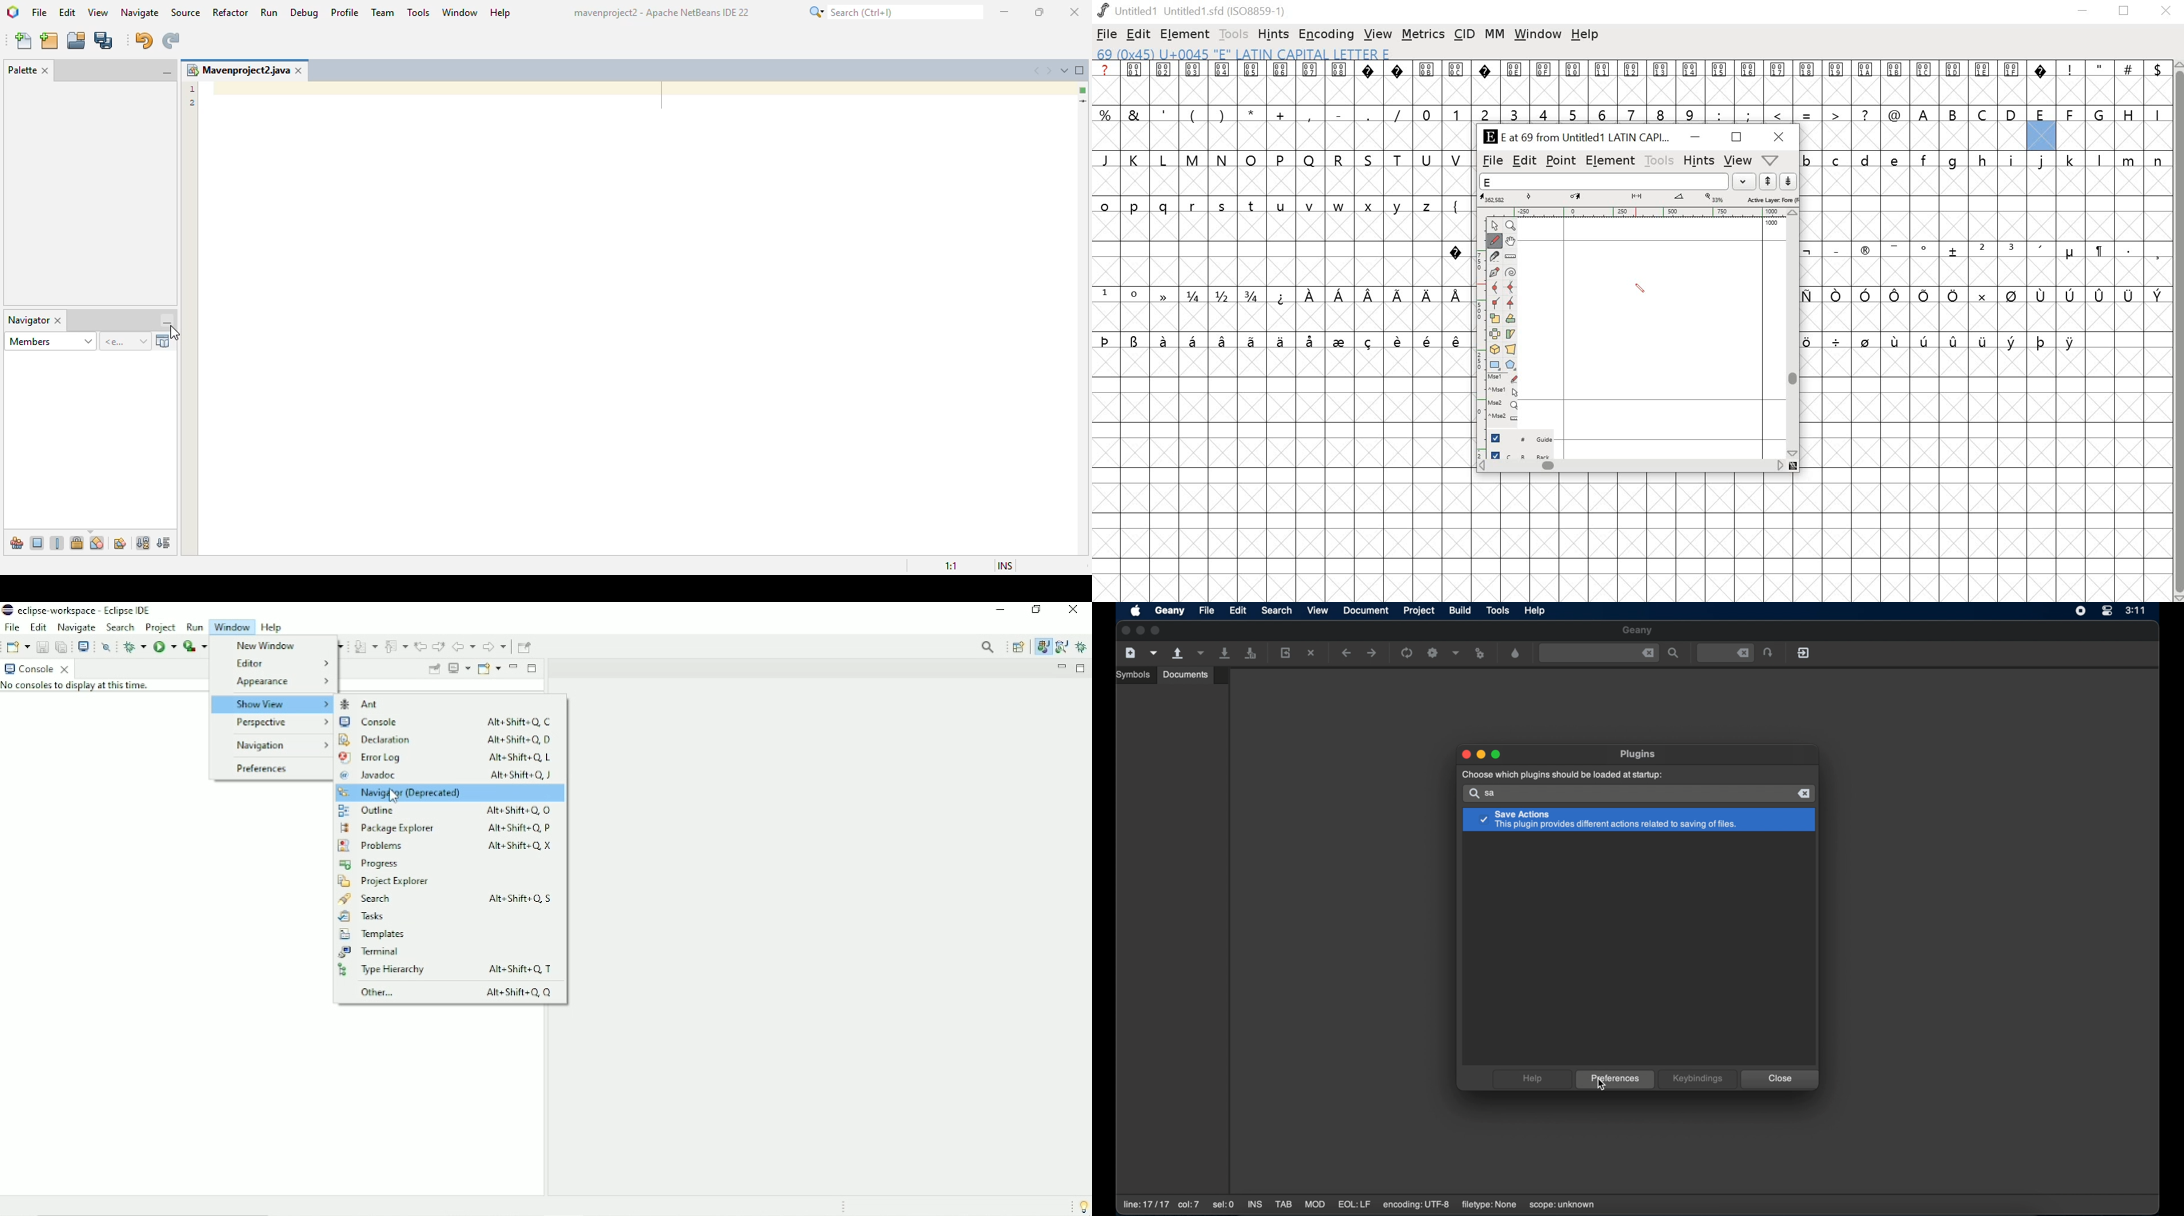  What do you see at coordinates (1767, 181) in the screenshot?
I see `up` at bounding box center [1767, 181].